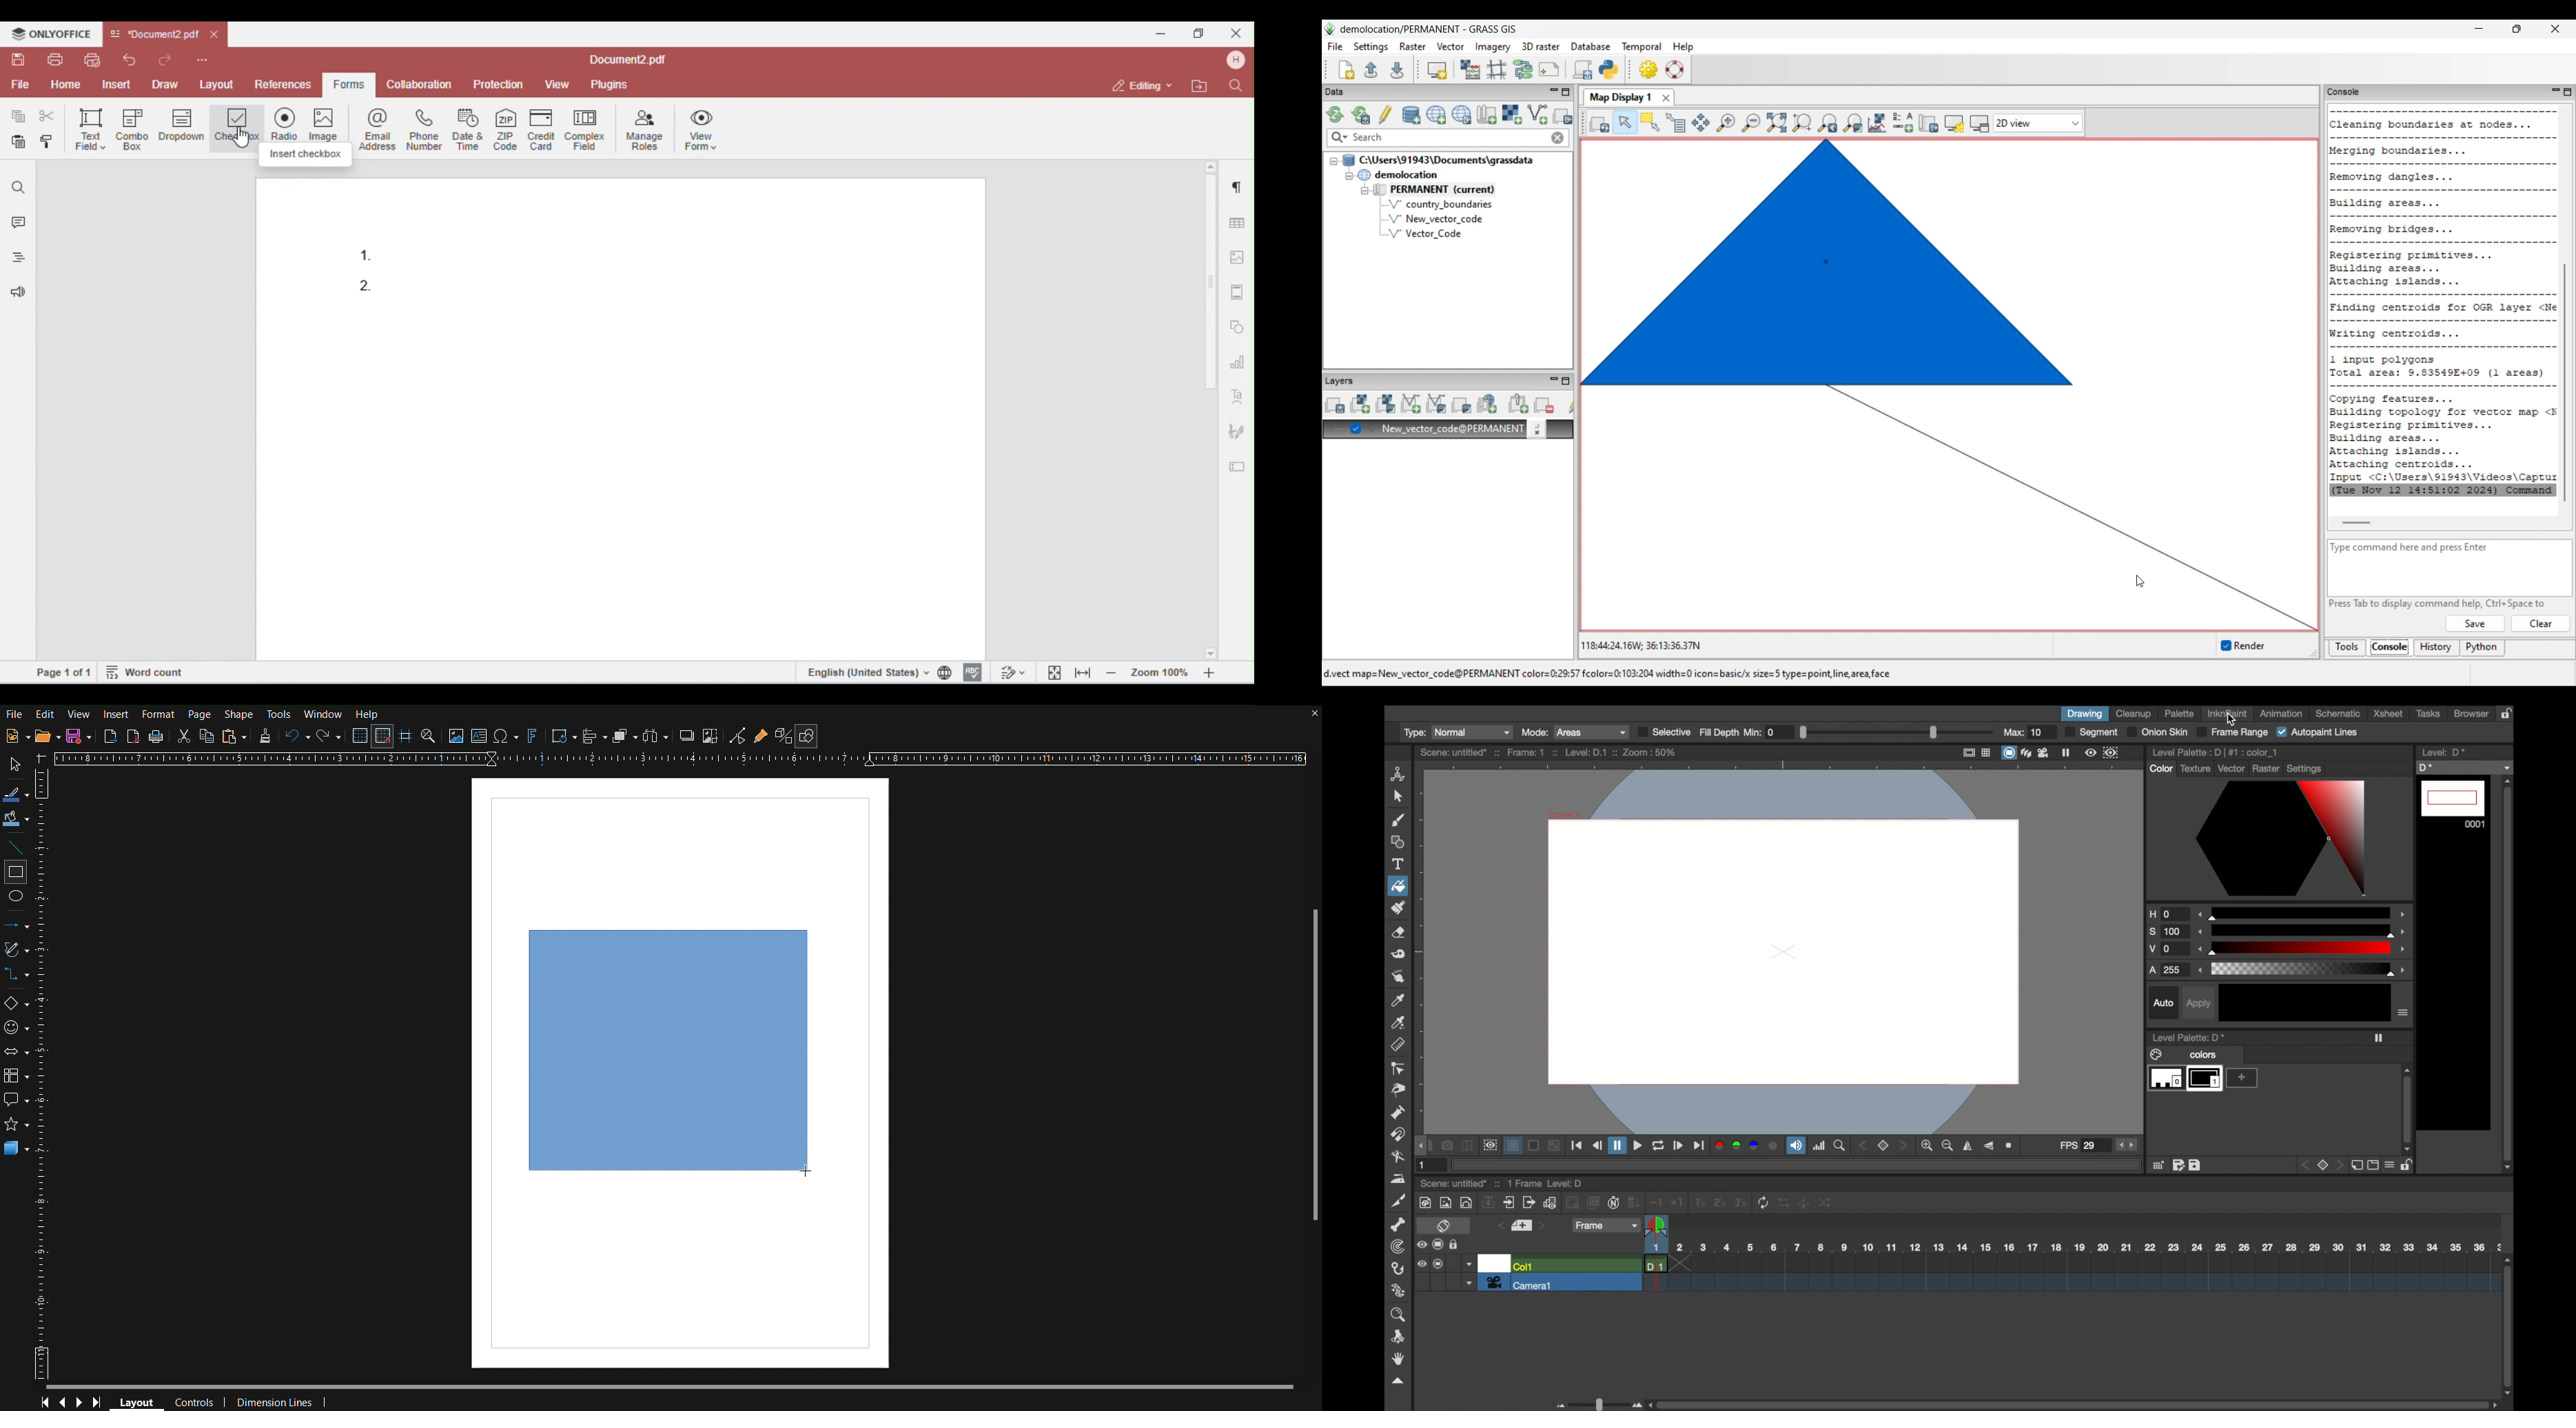  Describe the element at coordinates (2304, 948) in the screenshot. I see `scale` at that location.